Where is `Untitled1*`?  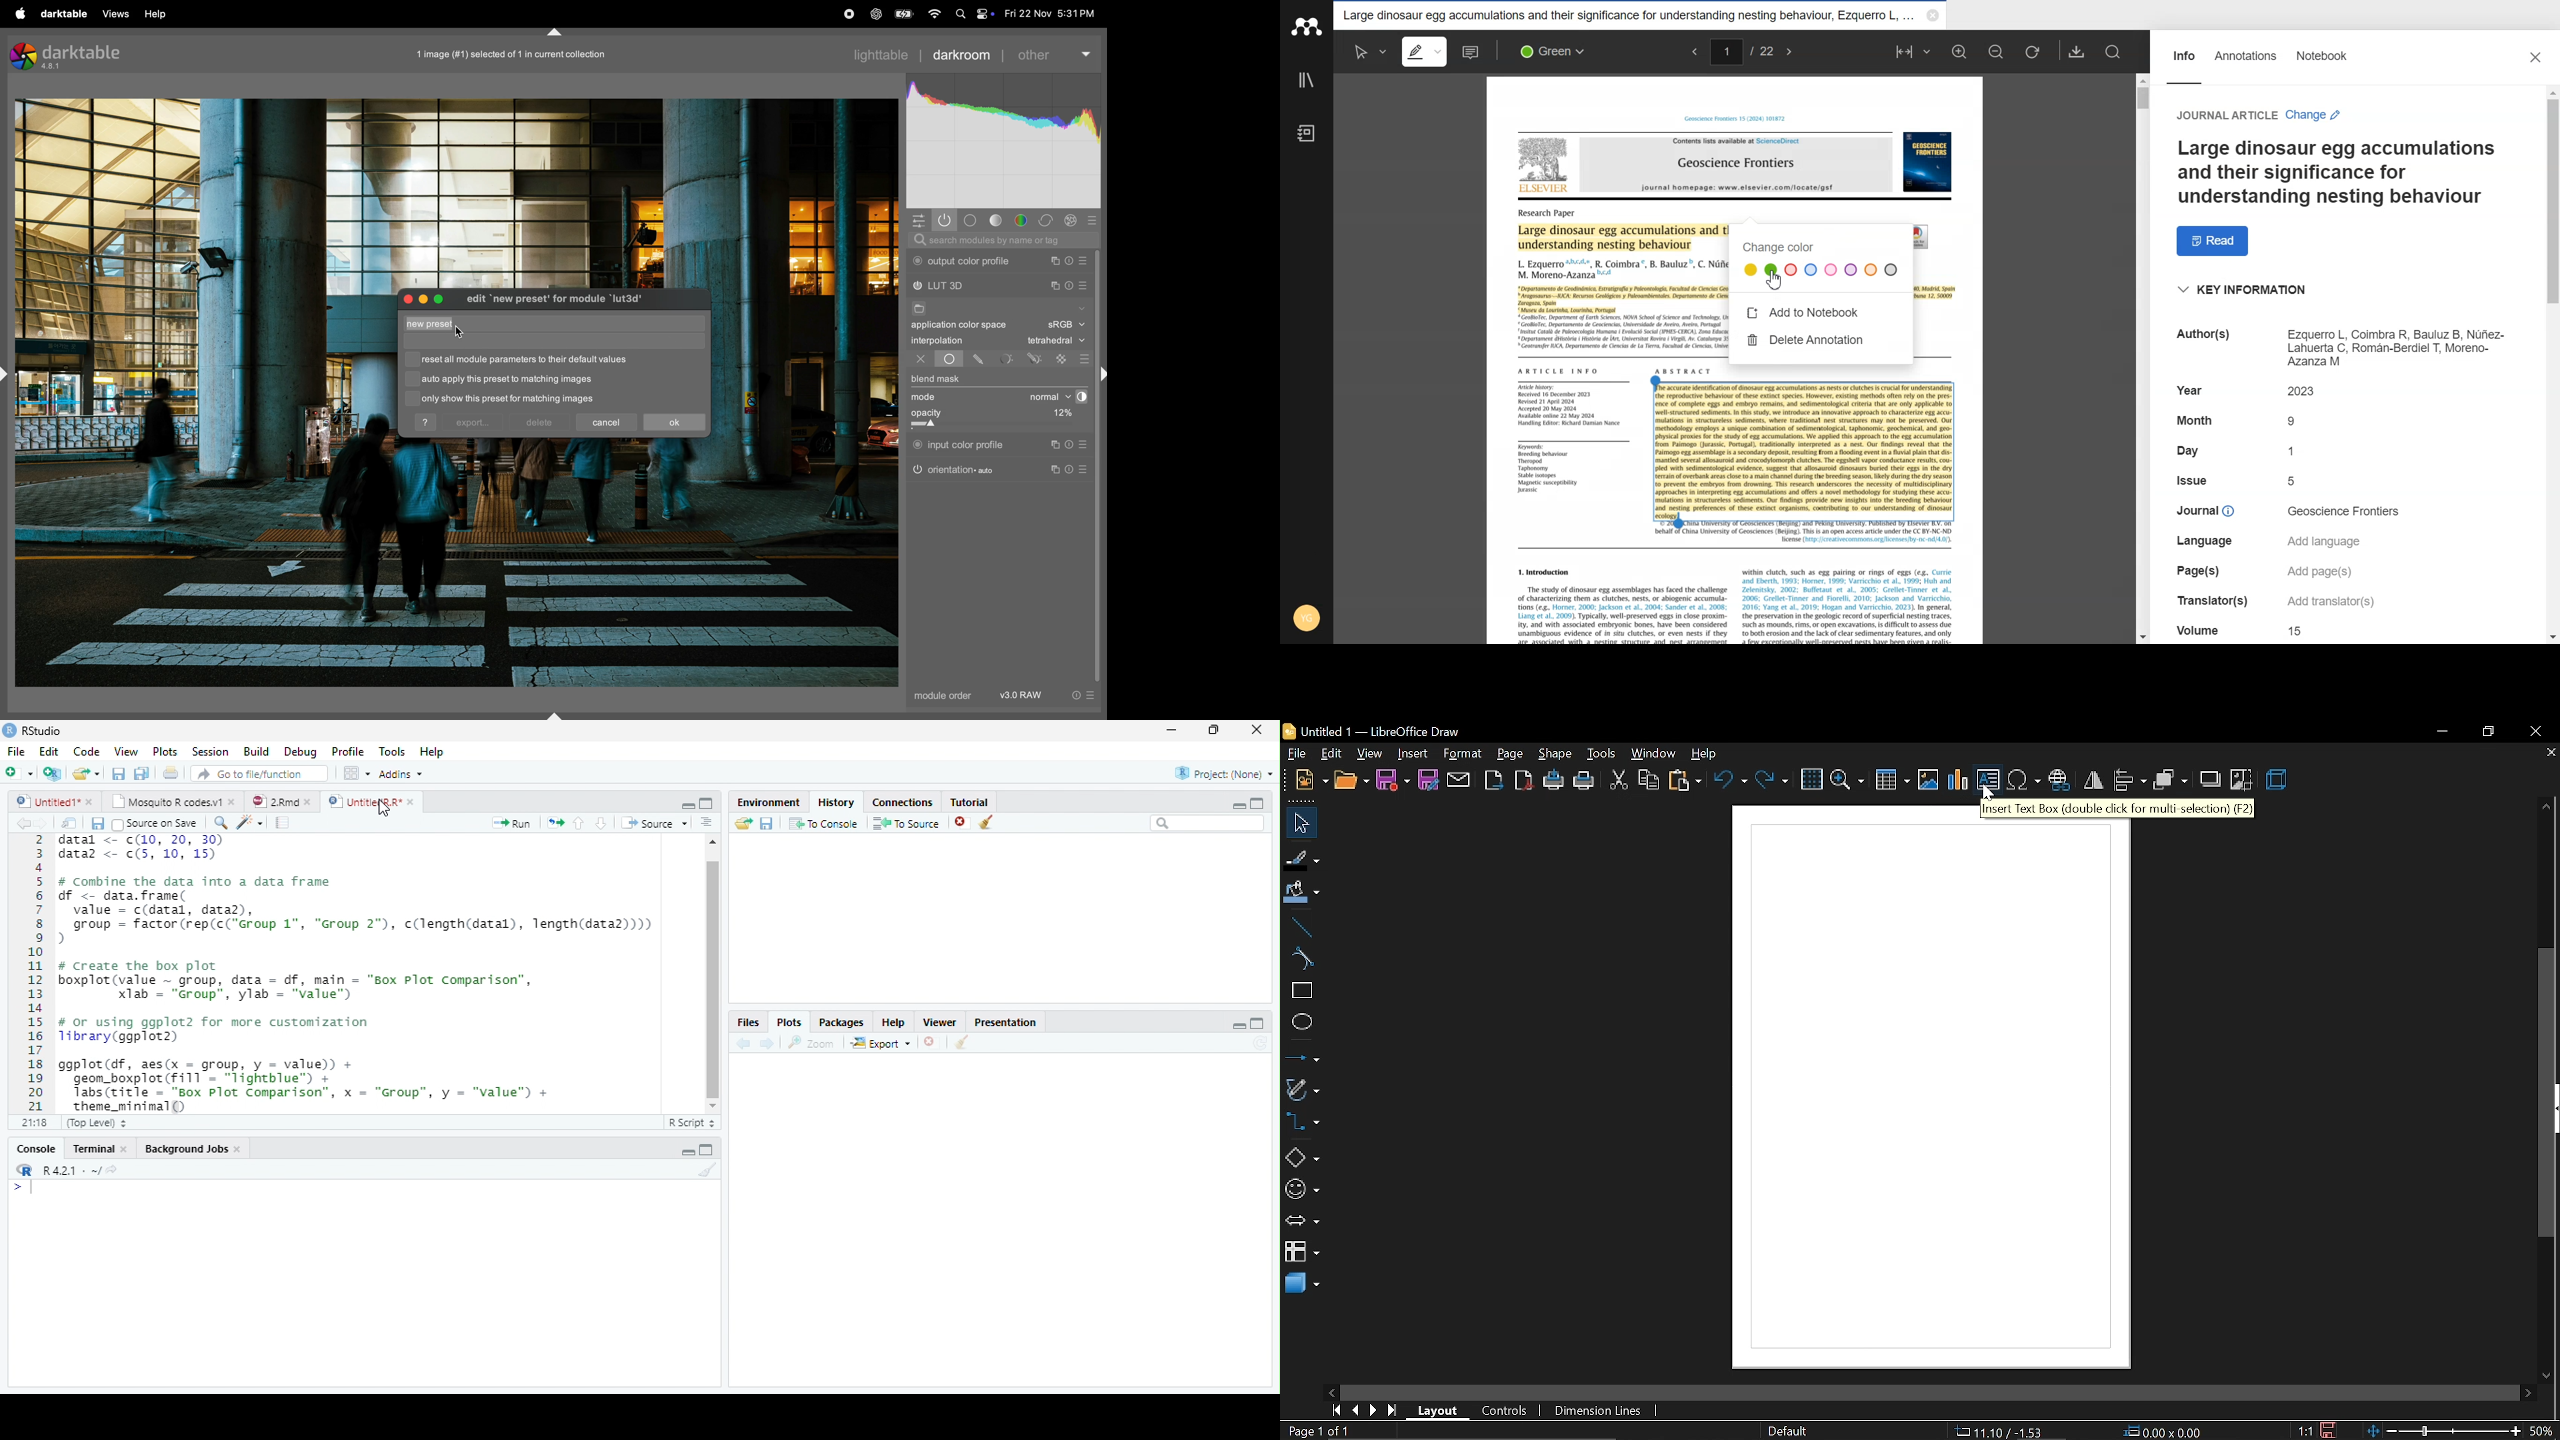
Untitled1* is located at coordinates (46, 802).